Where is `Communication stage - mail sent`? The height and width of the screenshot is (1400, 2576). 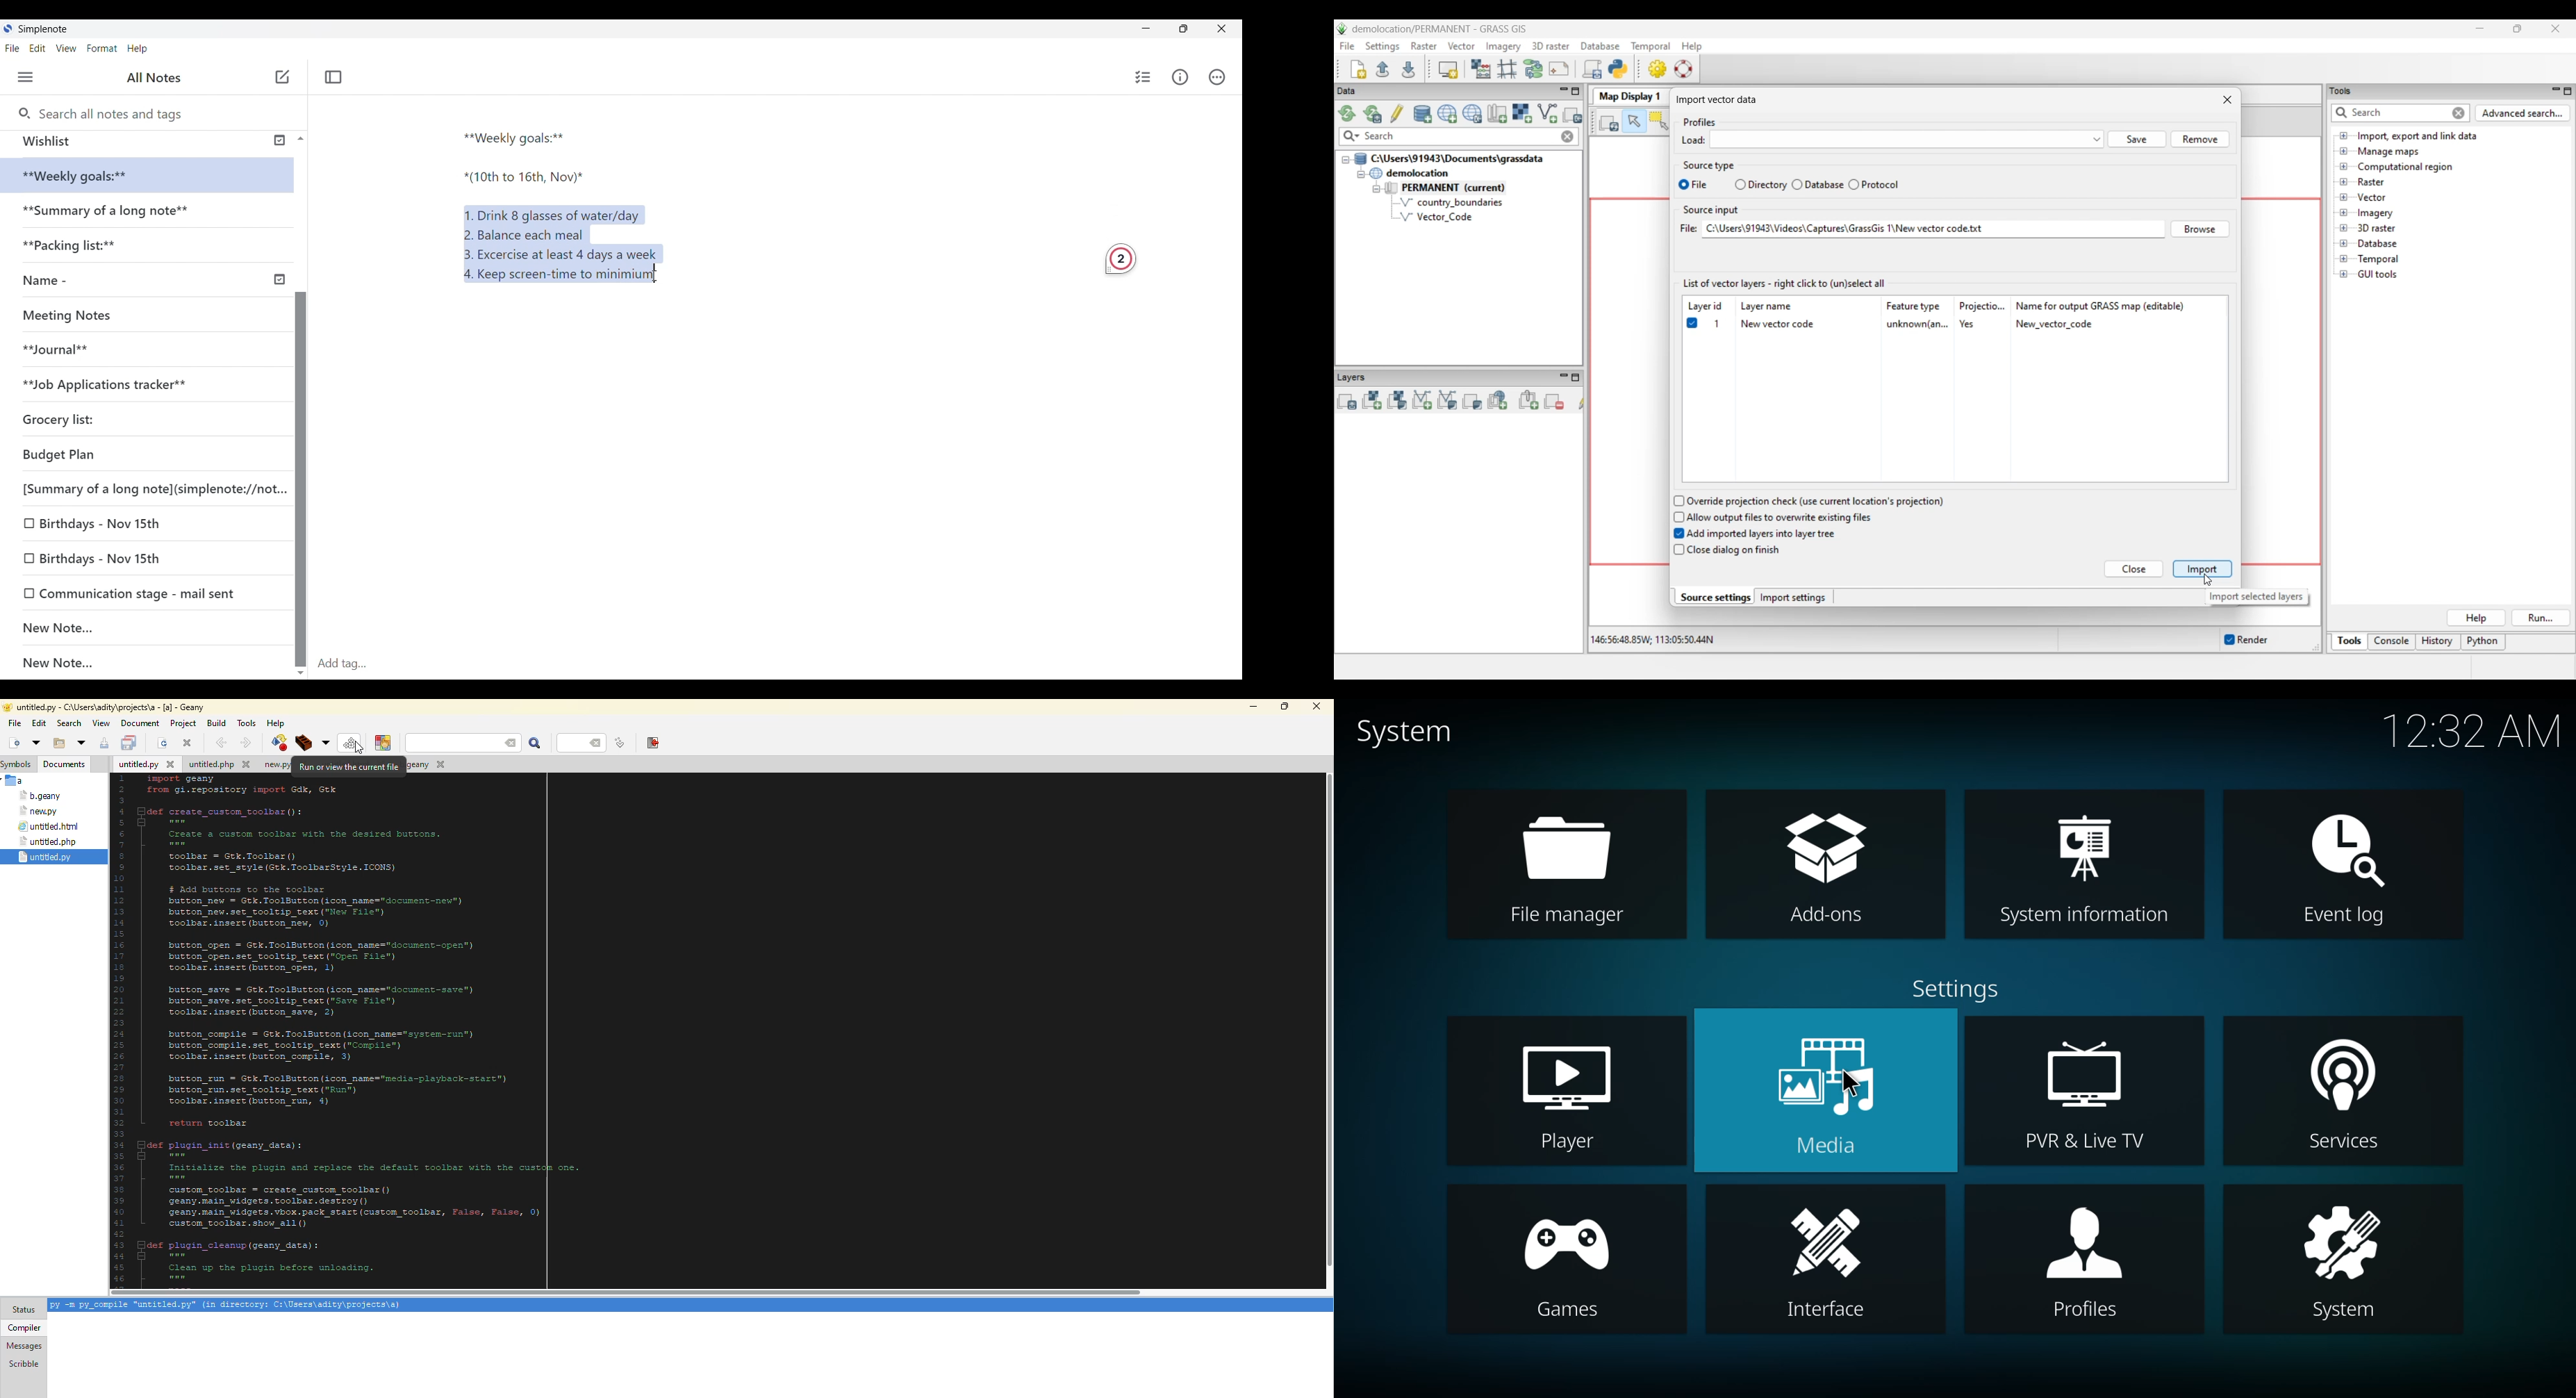 Communication stage - mail sent is located at coordinates (147, 593).